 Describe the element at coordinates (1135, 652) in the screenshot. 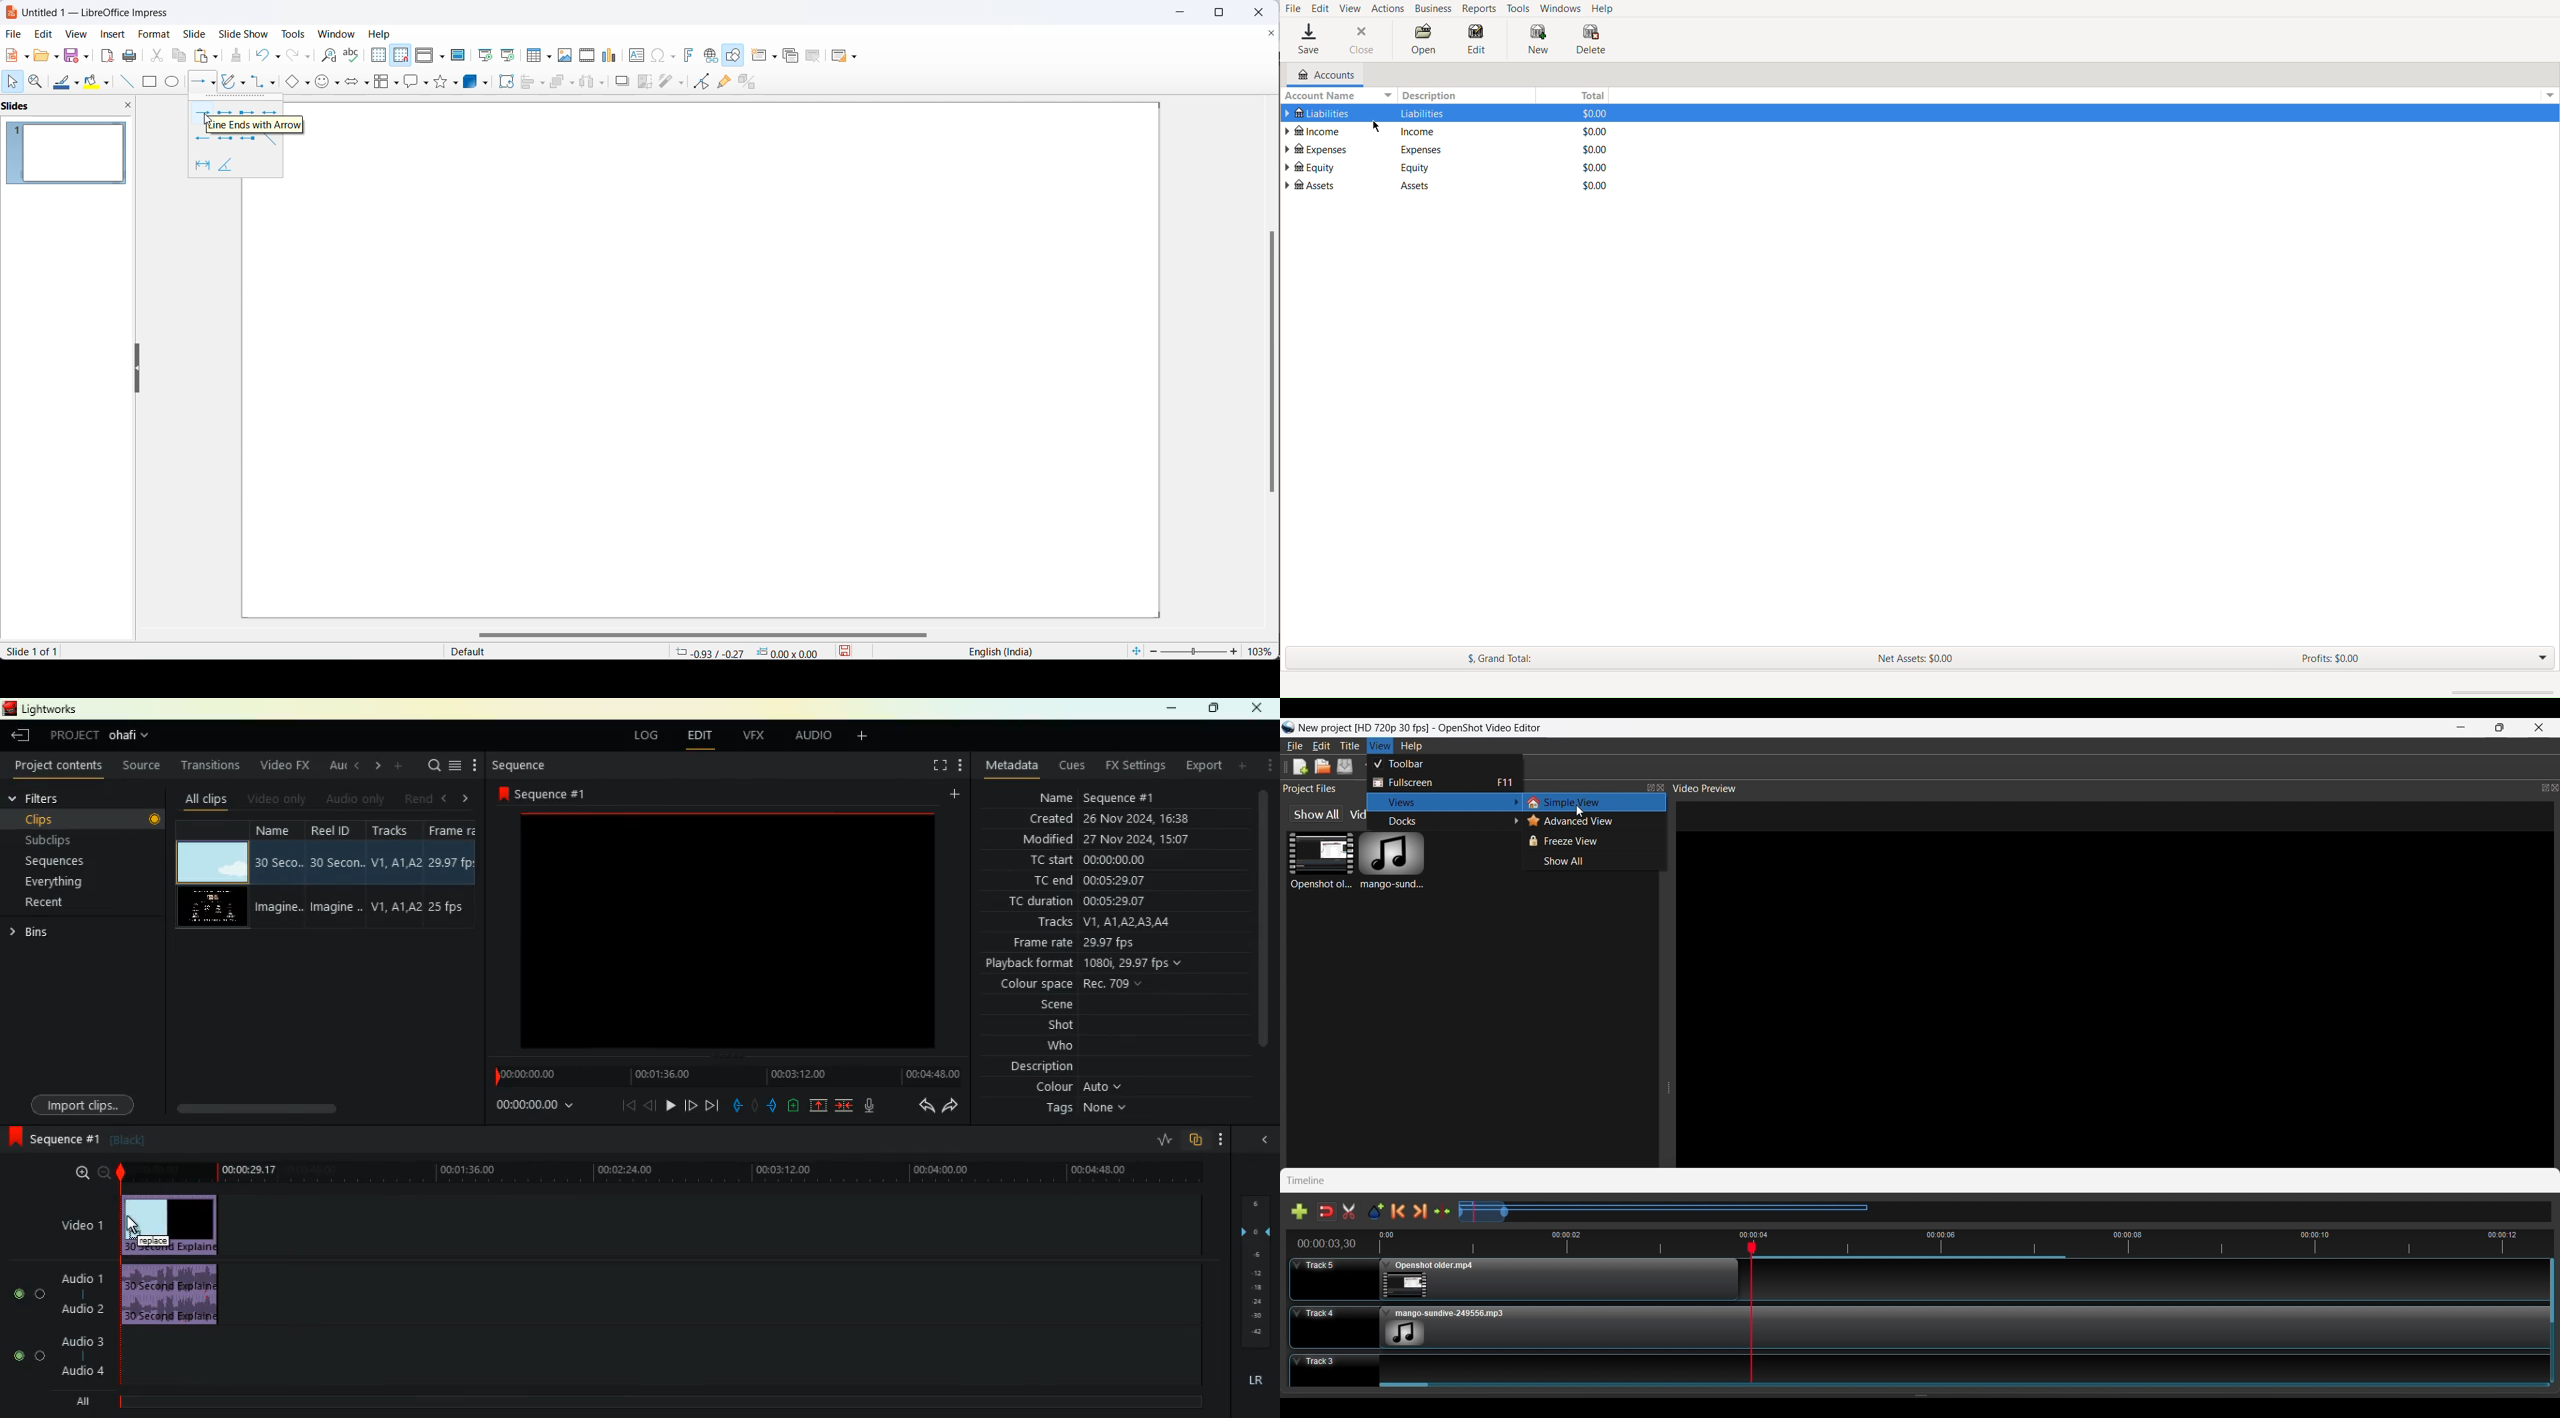

I see `fit slide to current window` at that location.